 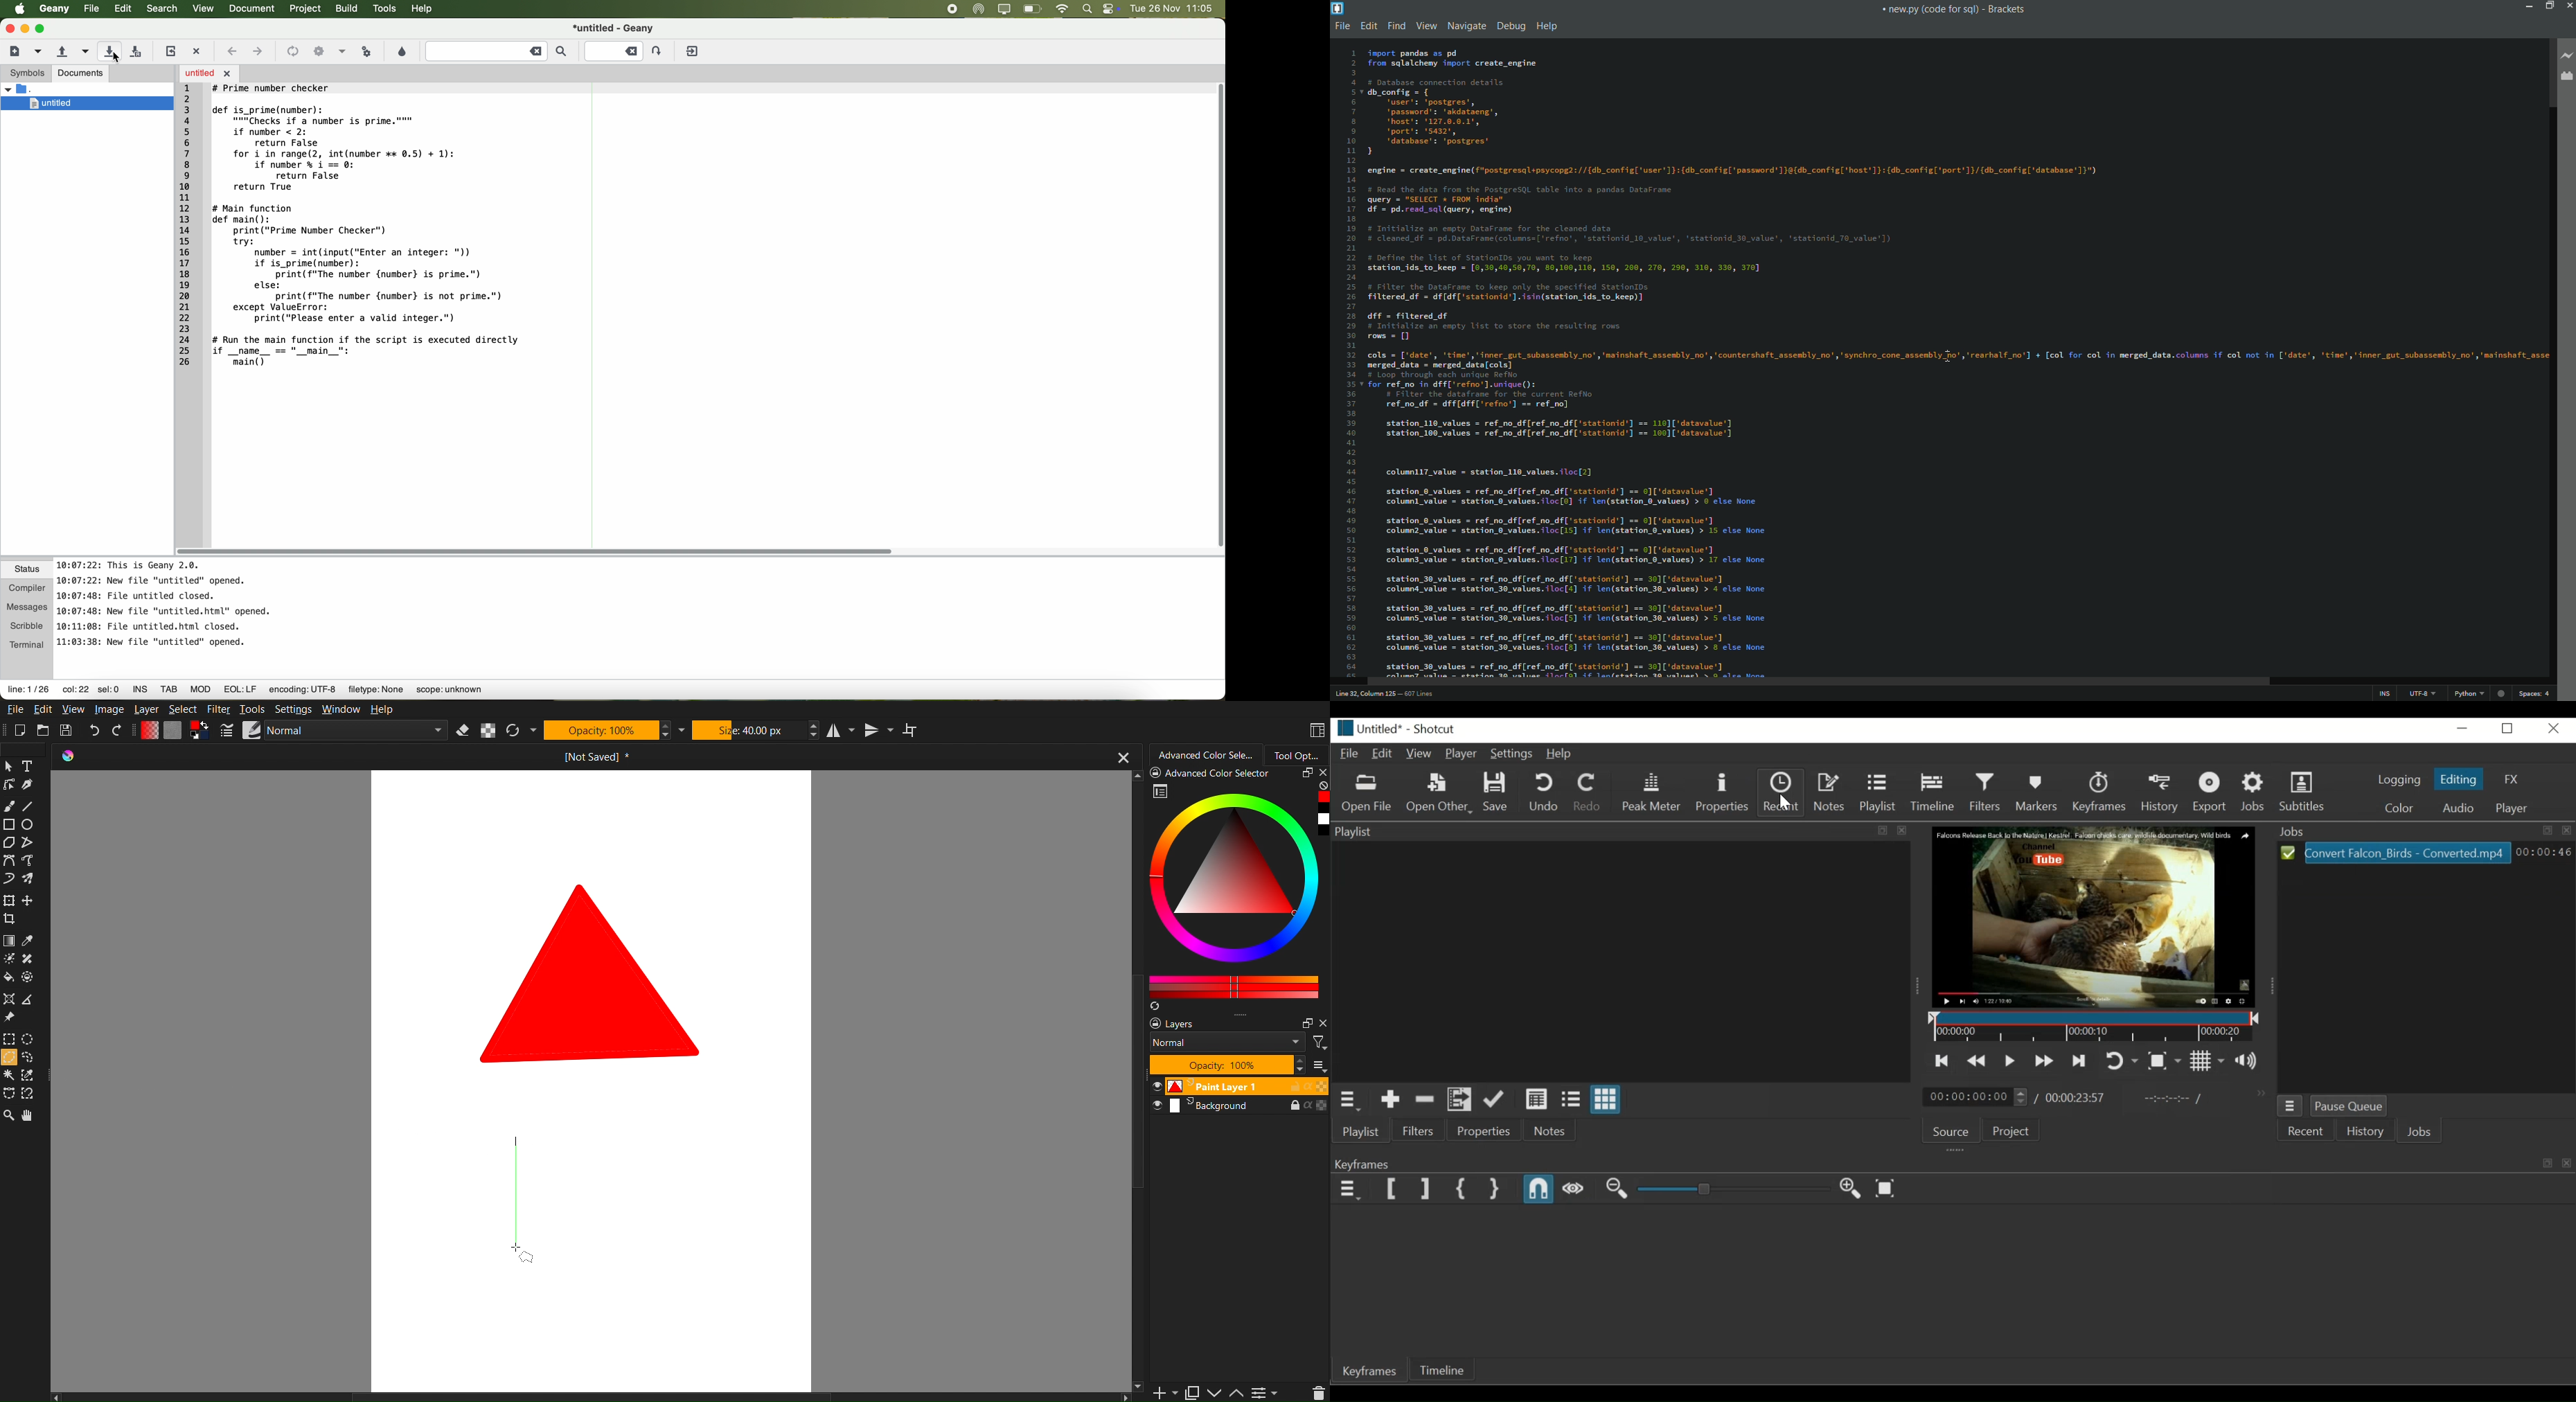 I want to click on Add files to playlist, so click(x=1459, y=1100).